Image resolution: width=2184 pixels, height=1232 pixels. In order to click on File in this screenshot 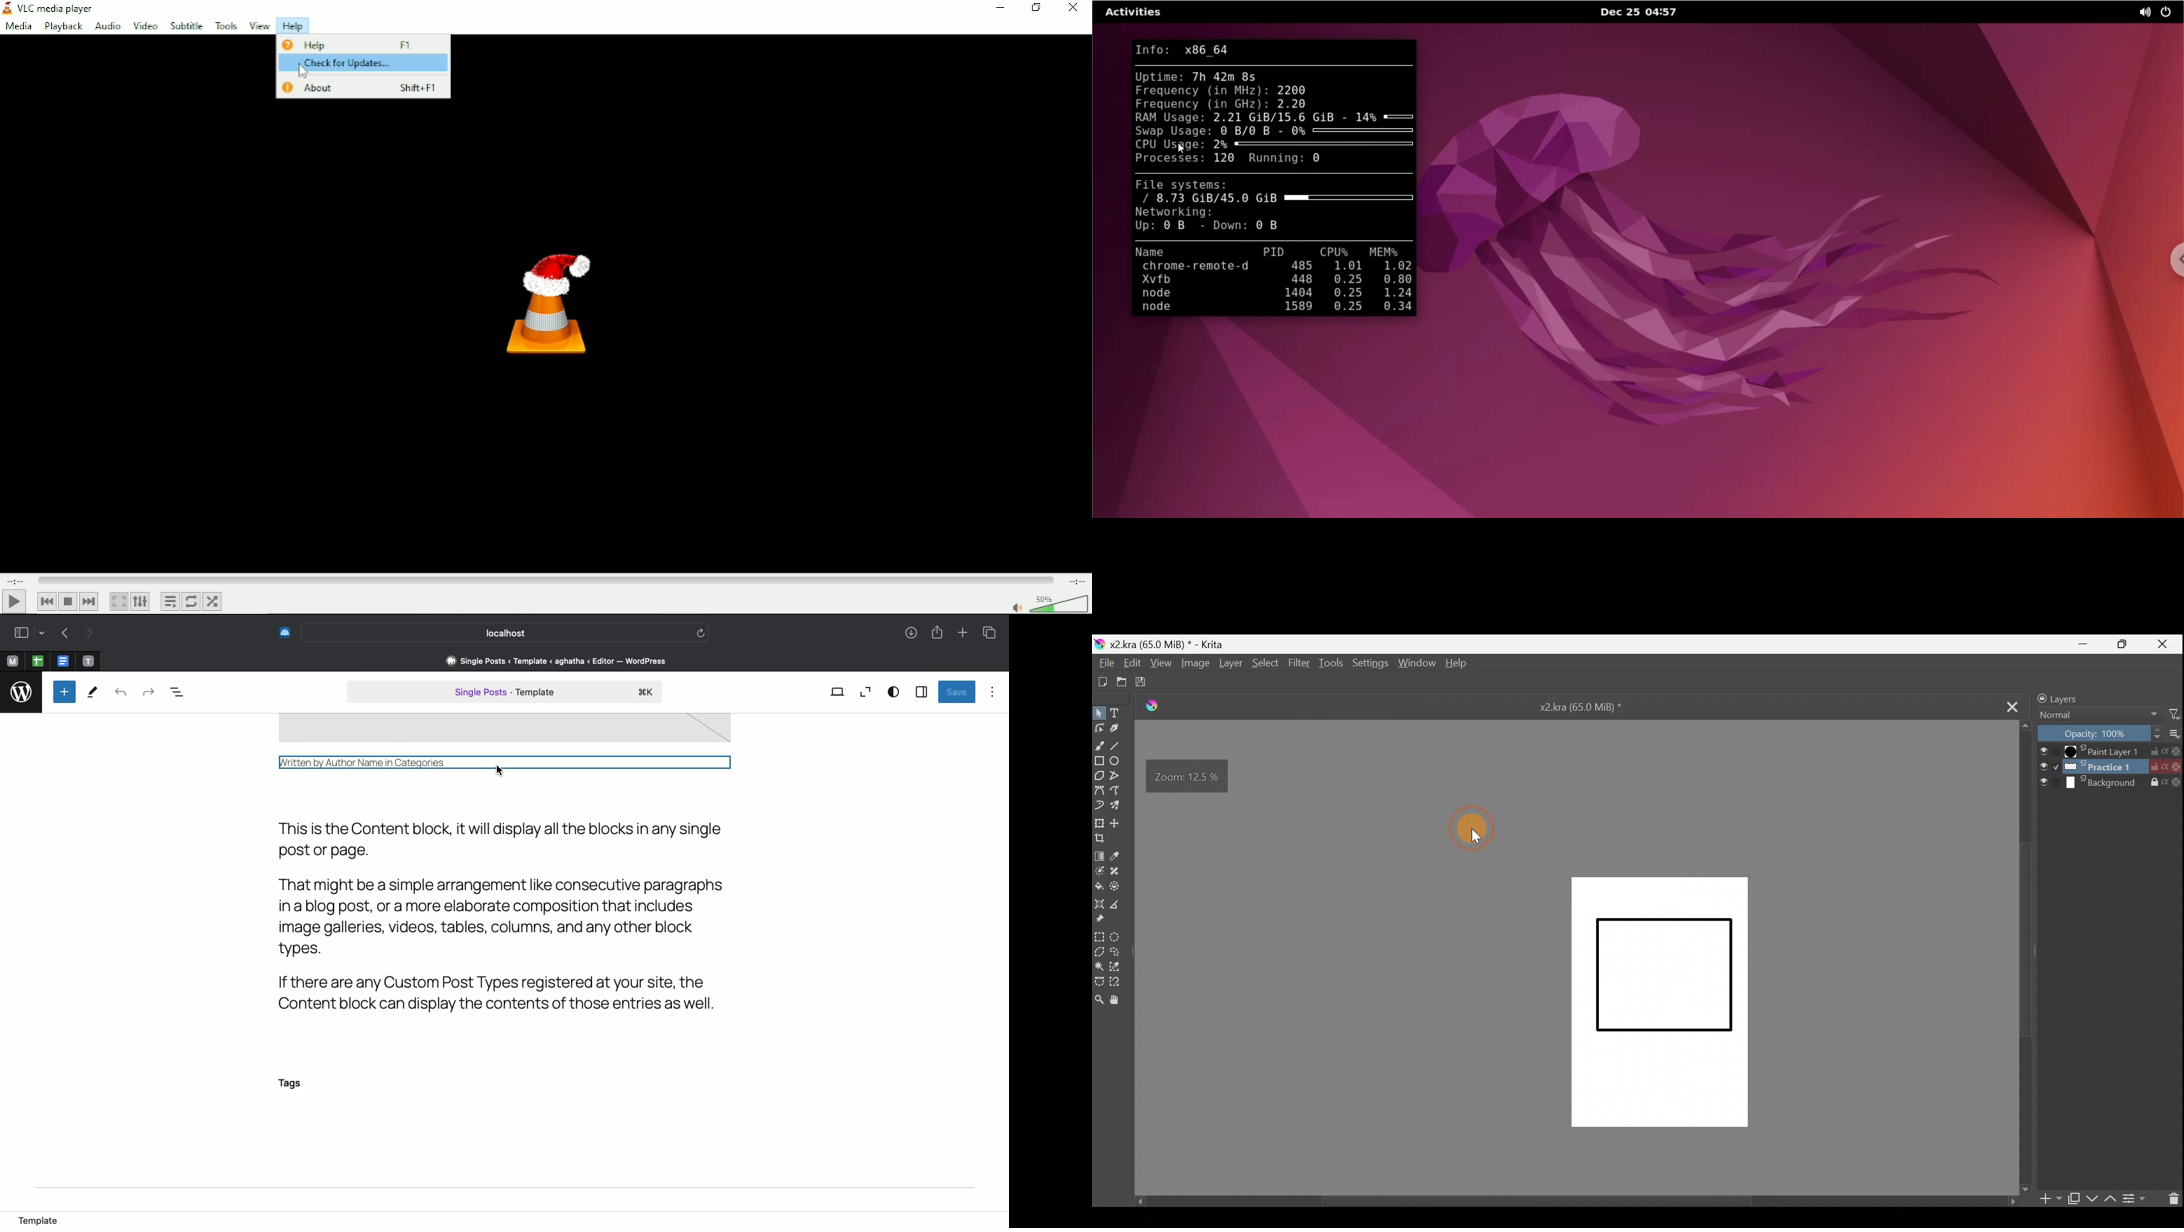, I will do `click(1106, 662)`.